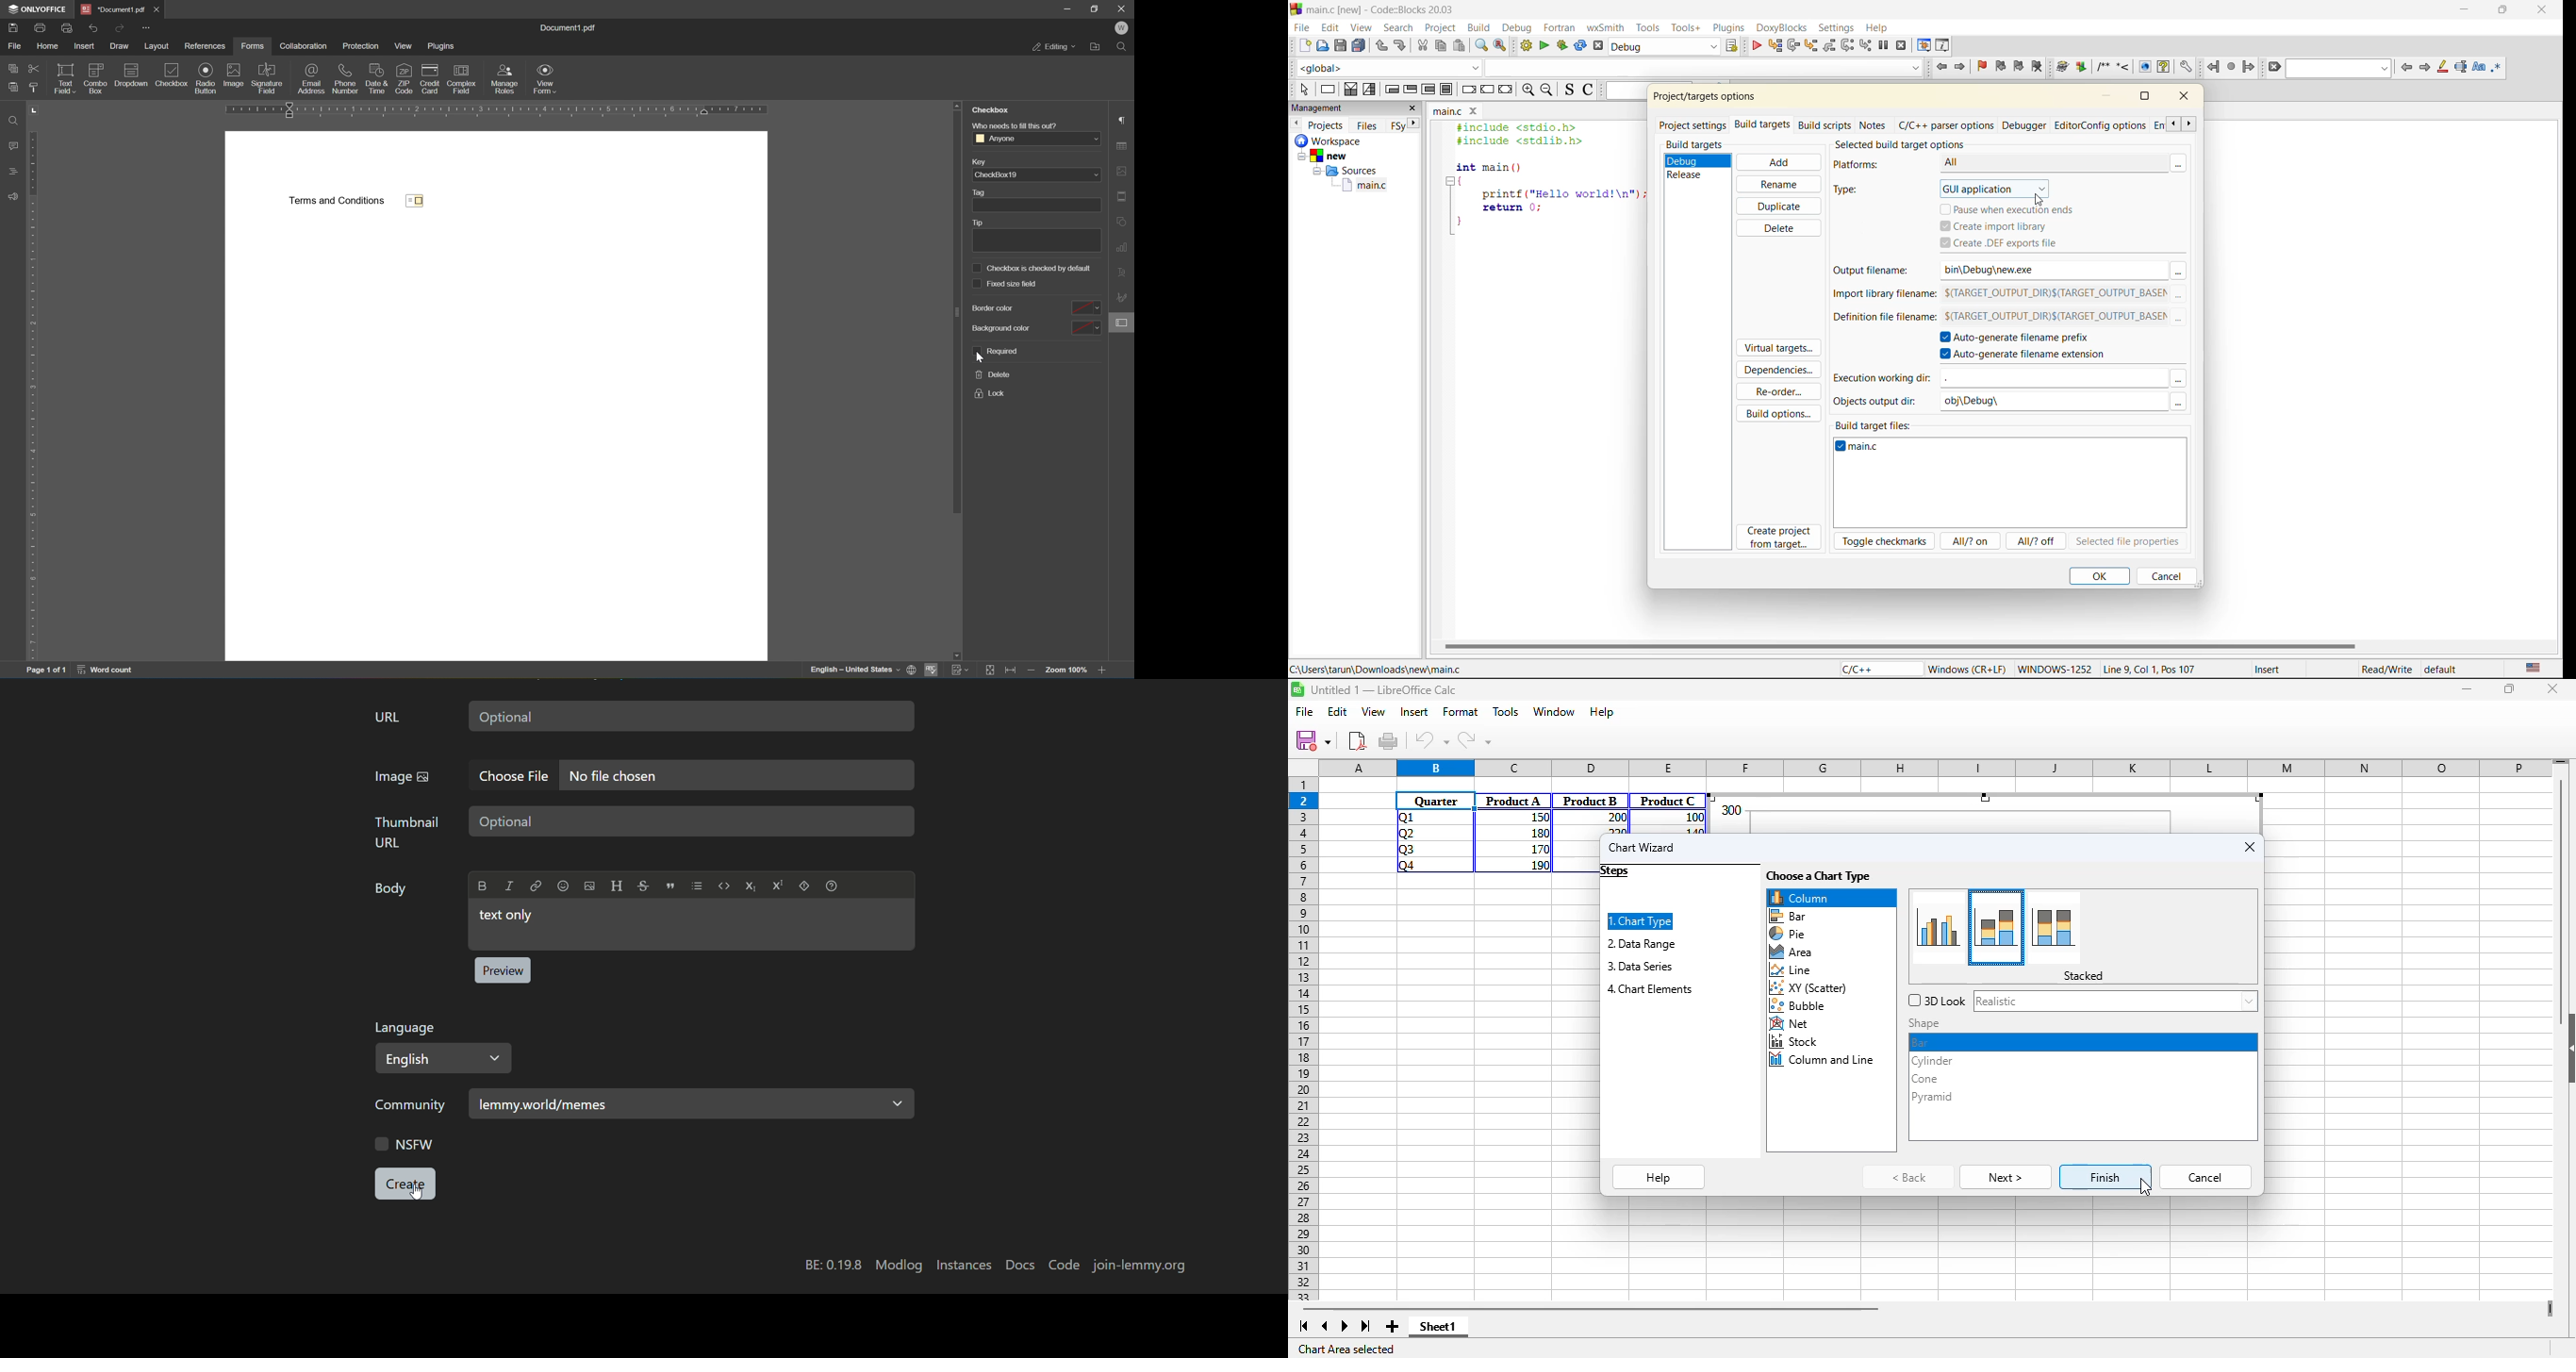  What do you see at coordinates (2103, 67) in the screenshot?
I see `Insert a comment block at the current line` at bounding box center [2103, 67].